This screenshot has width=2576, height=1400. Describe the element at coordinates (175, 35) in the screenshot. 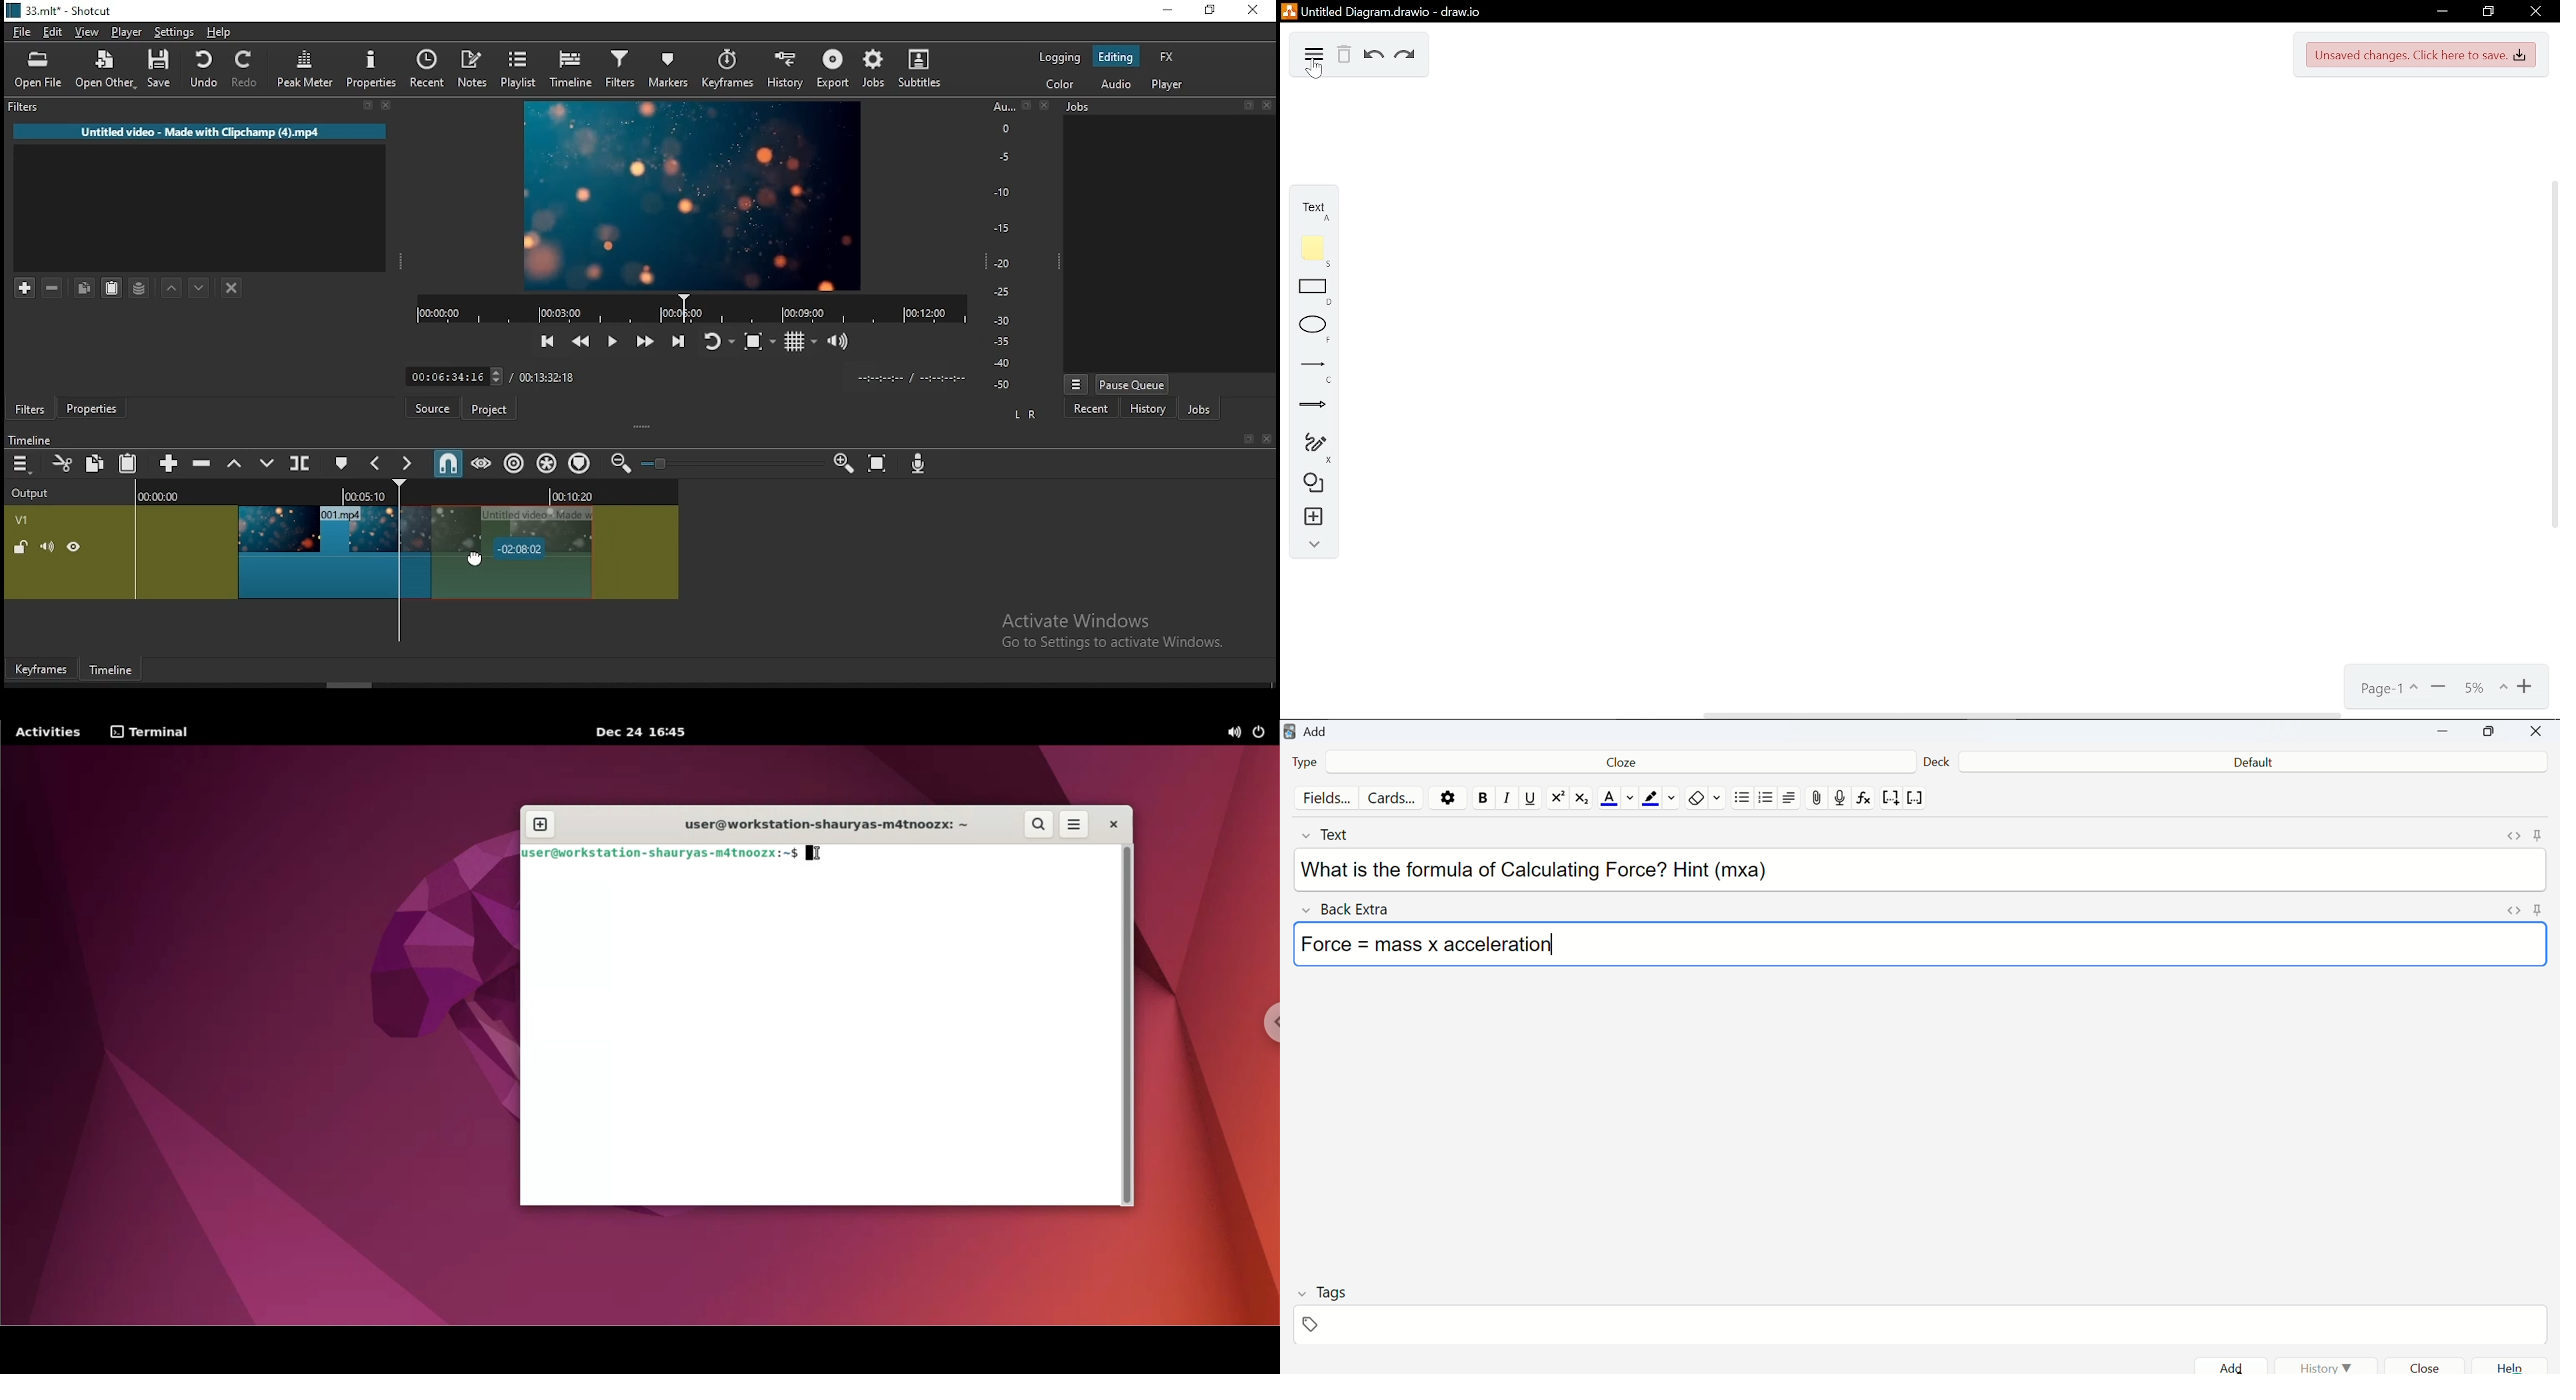

I see `settings` at that location.